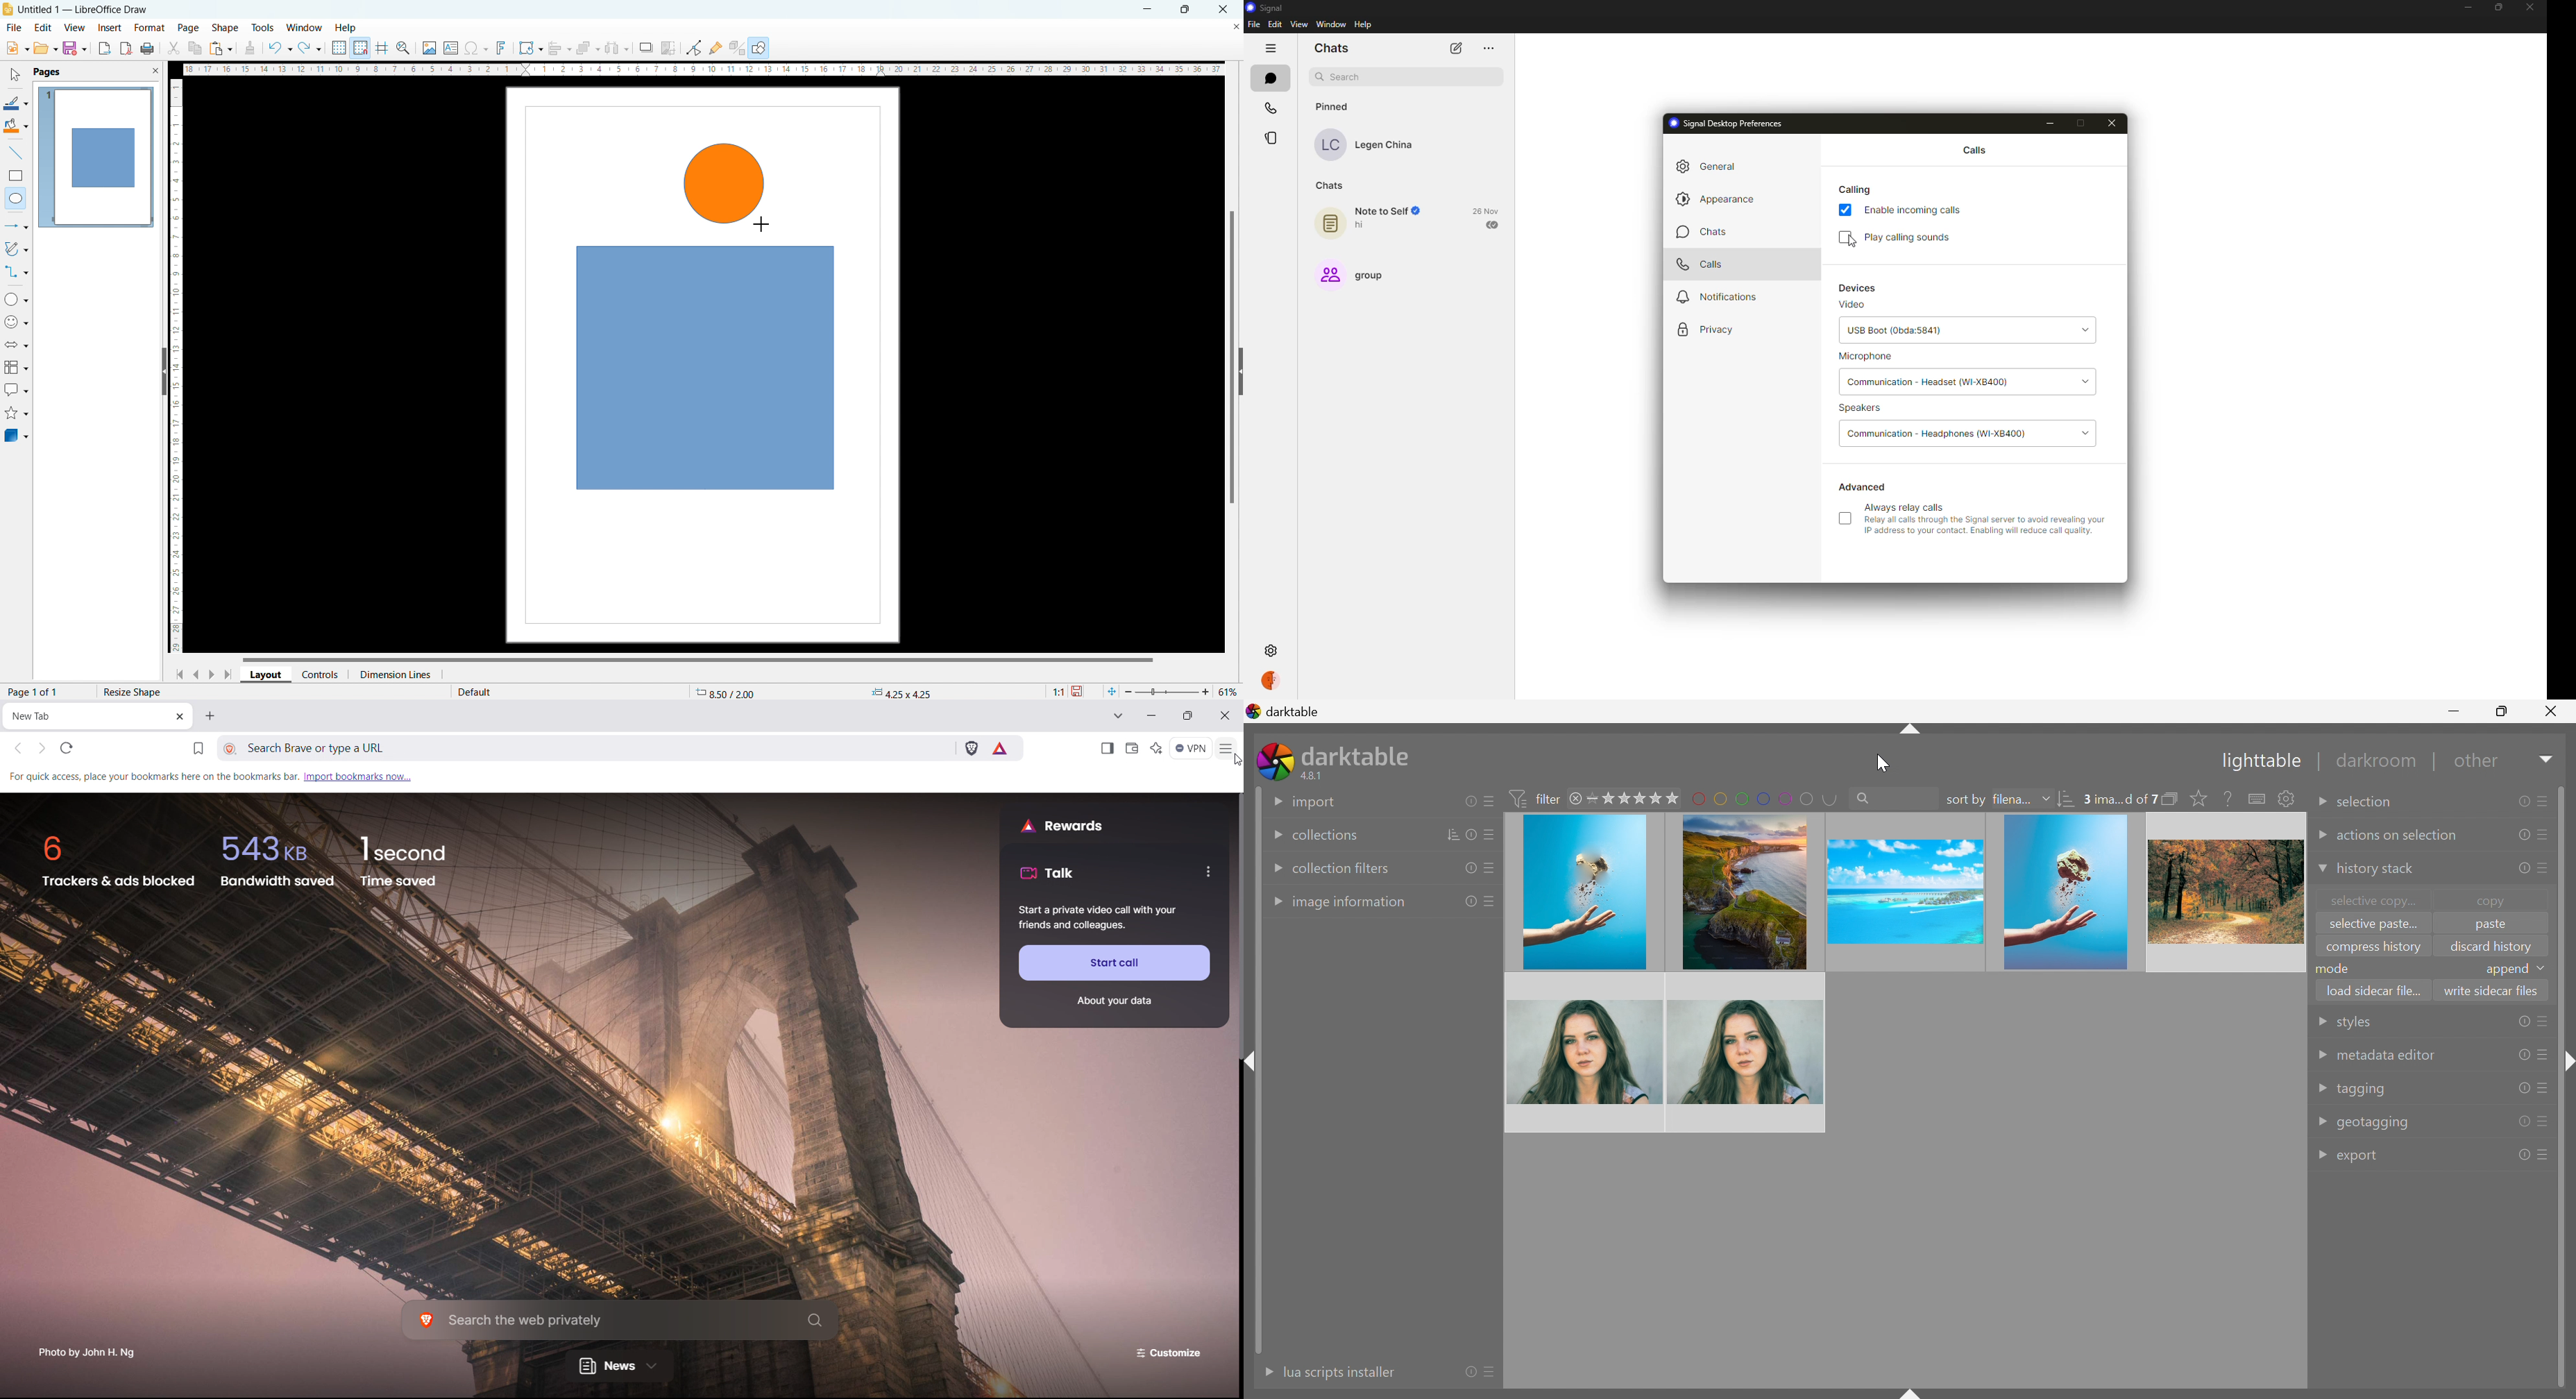 This screenshot has height=1400, width=2576. What do you see at coordinates (1342, 868) in the screenshot?
I see `collection filters` at bounding box center [1342, 868].